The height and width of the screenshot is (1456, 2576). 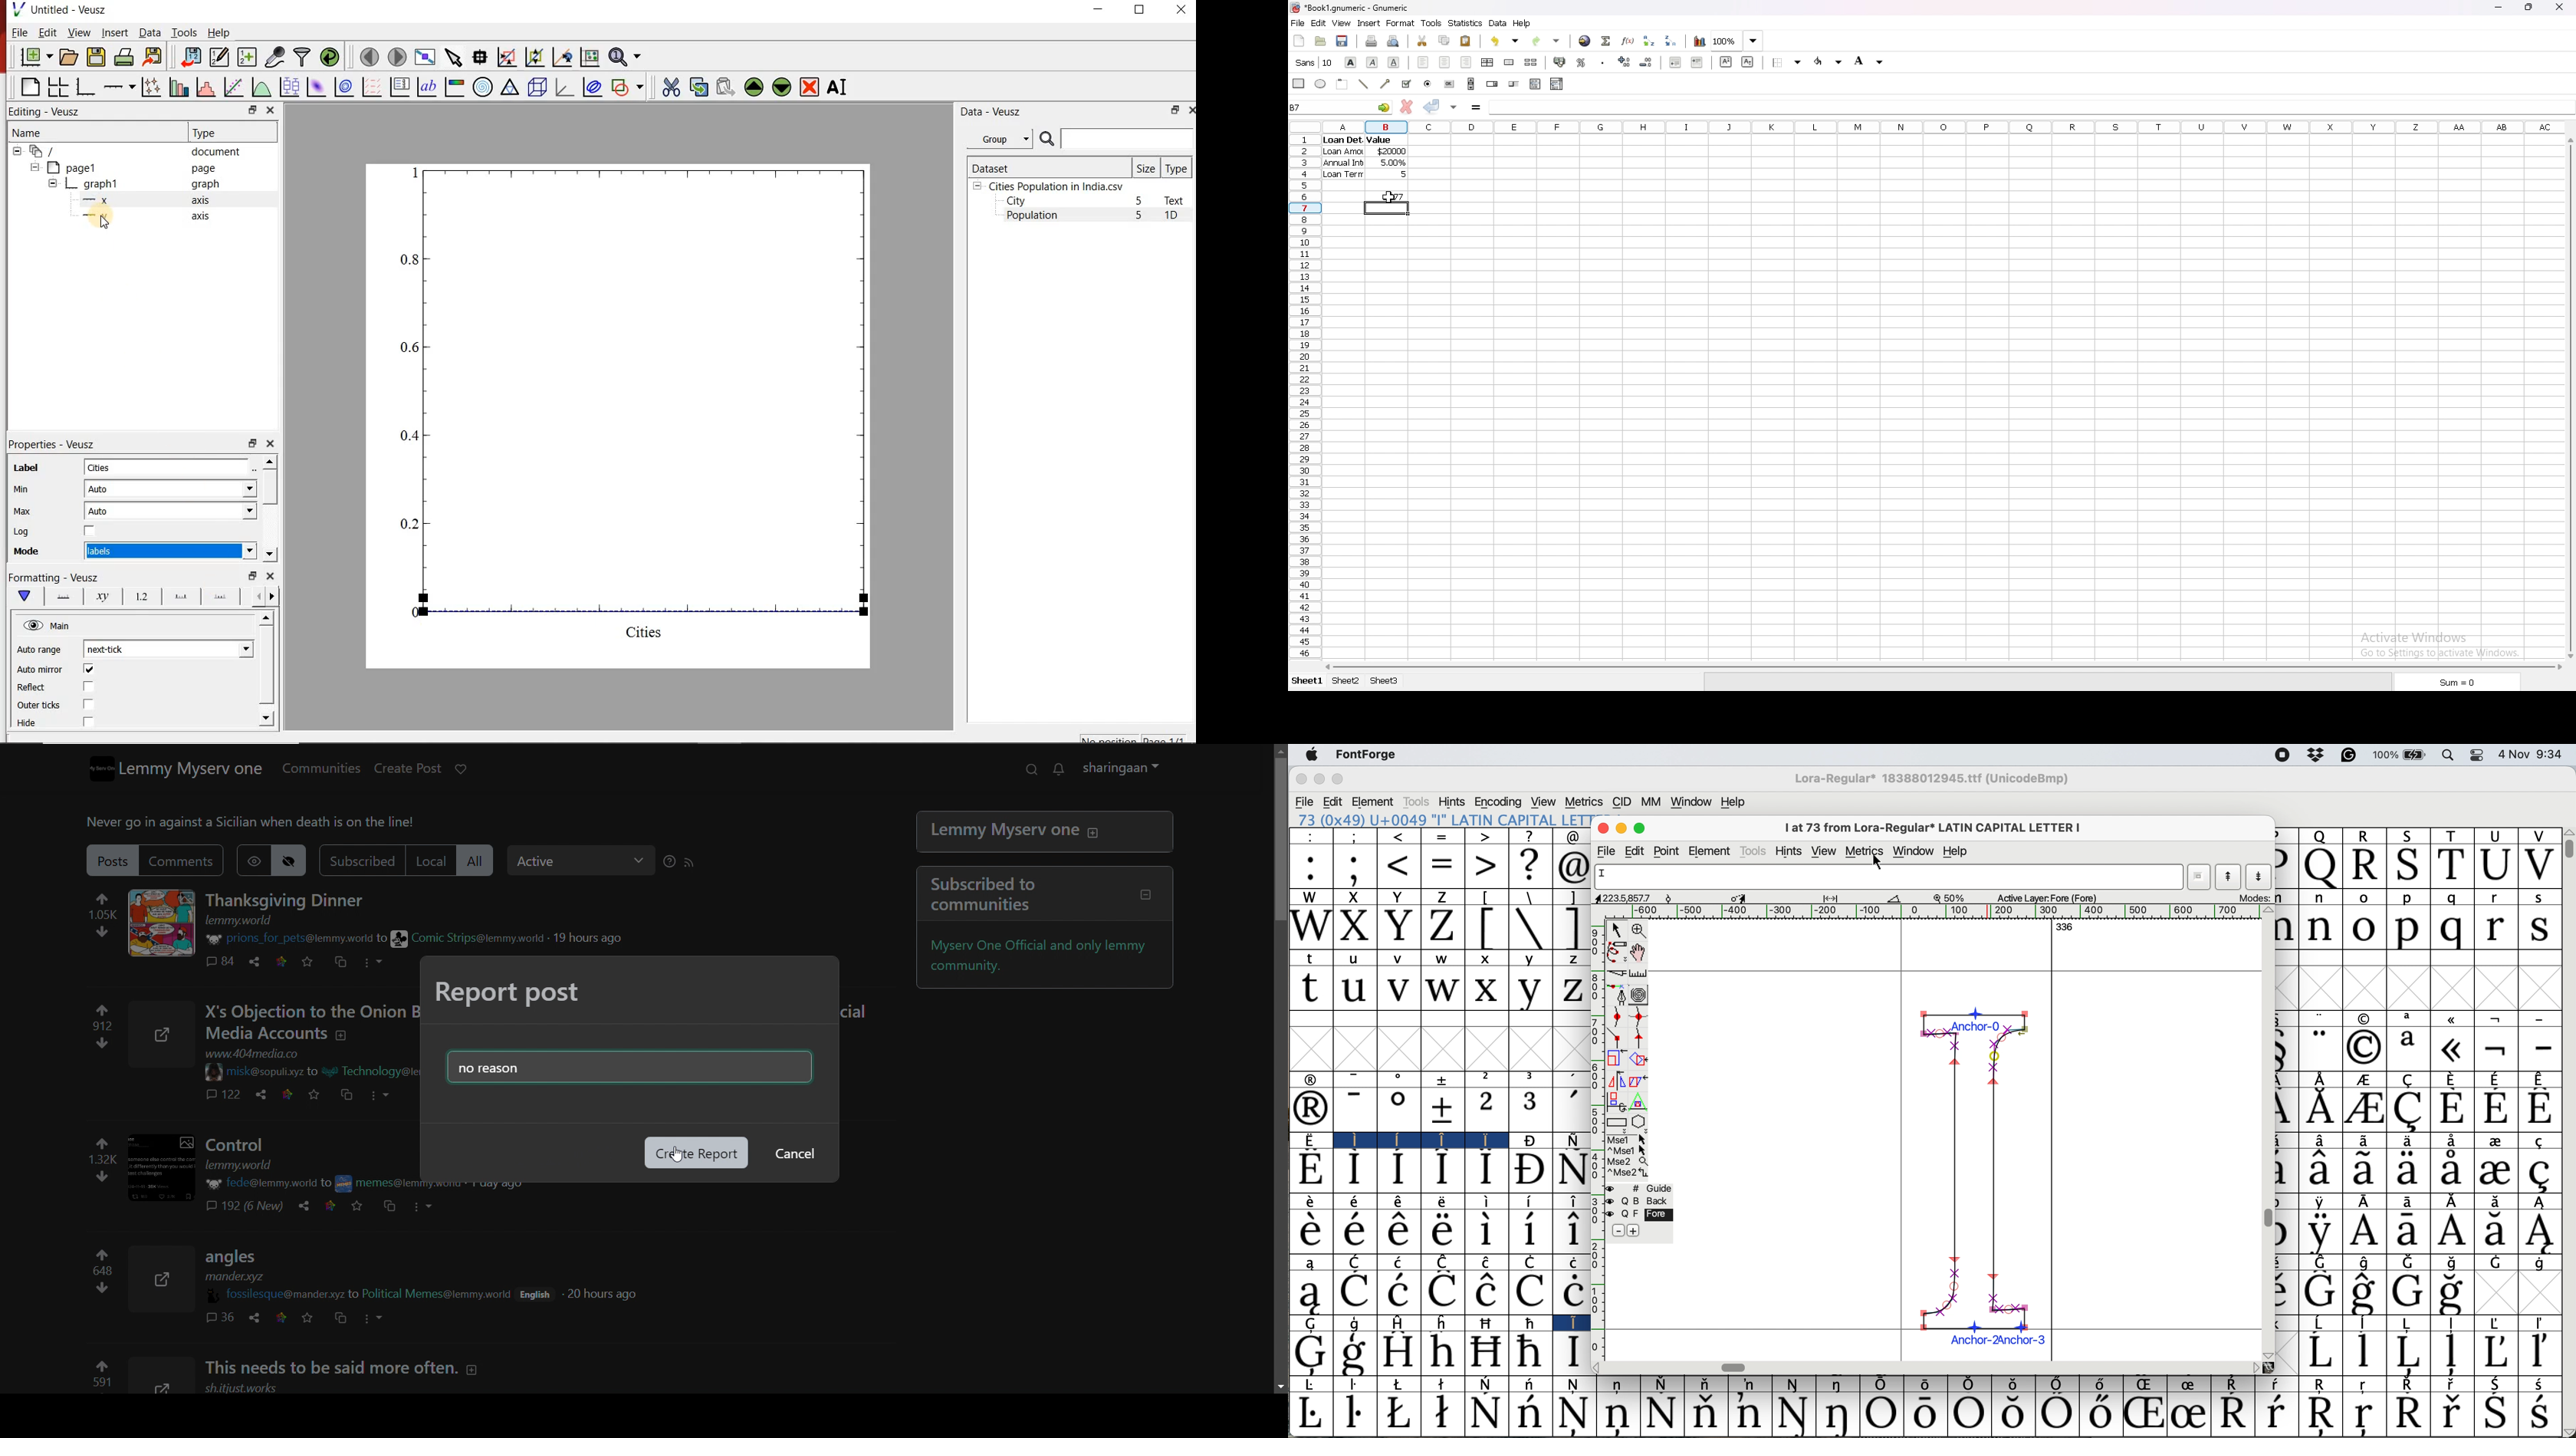 What do you see at coordinates (352, 1096) in the screenshot?
I see `Cross post` at bounding box center [352, 1096].